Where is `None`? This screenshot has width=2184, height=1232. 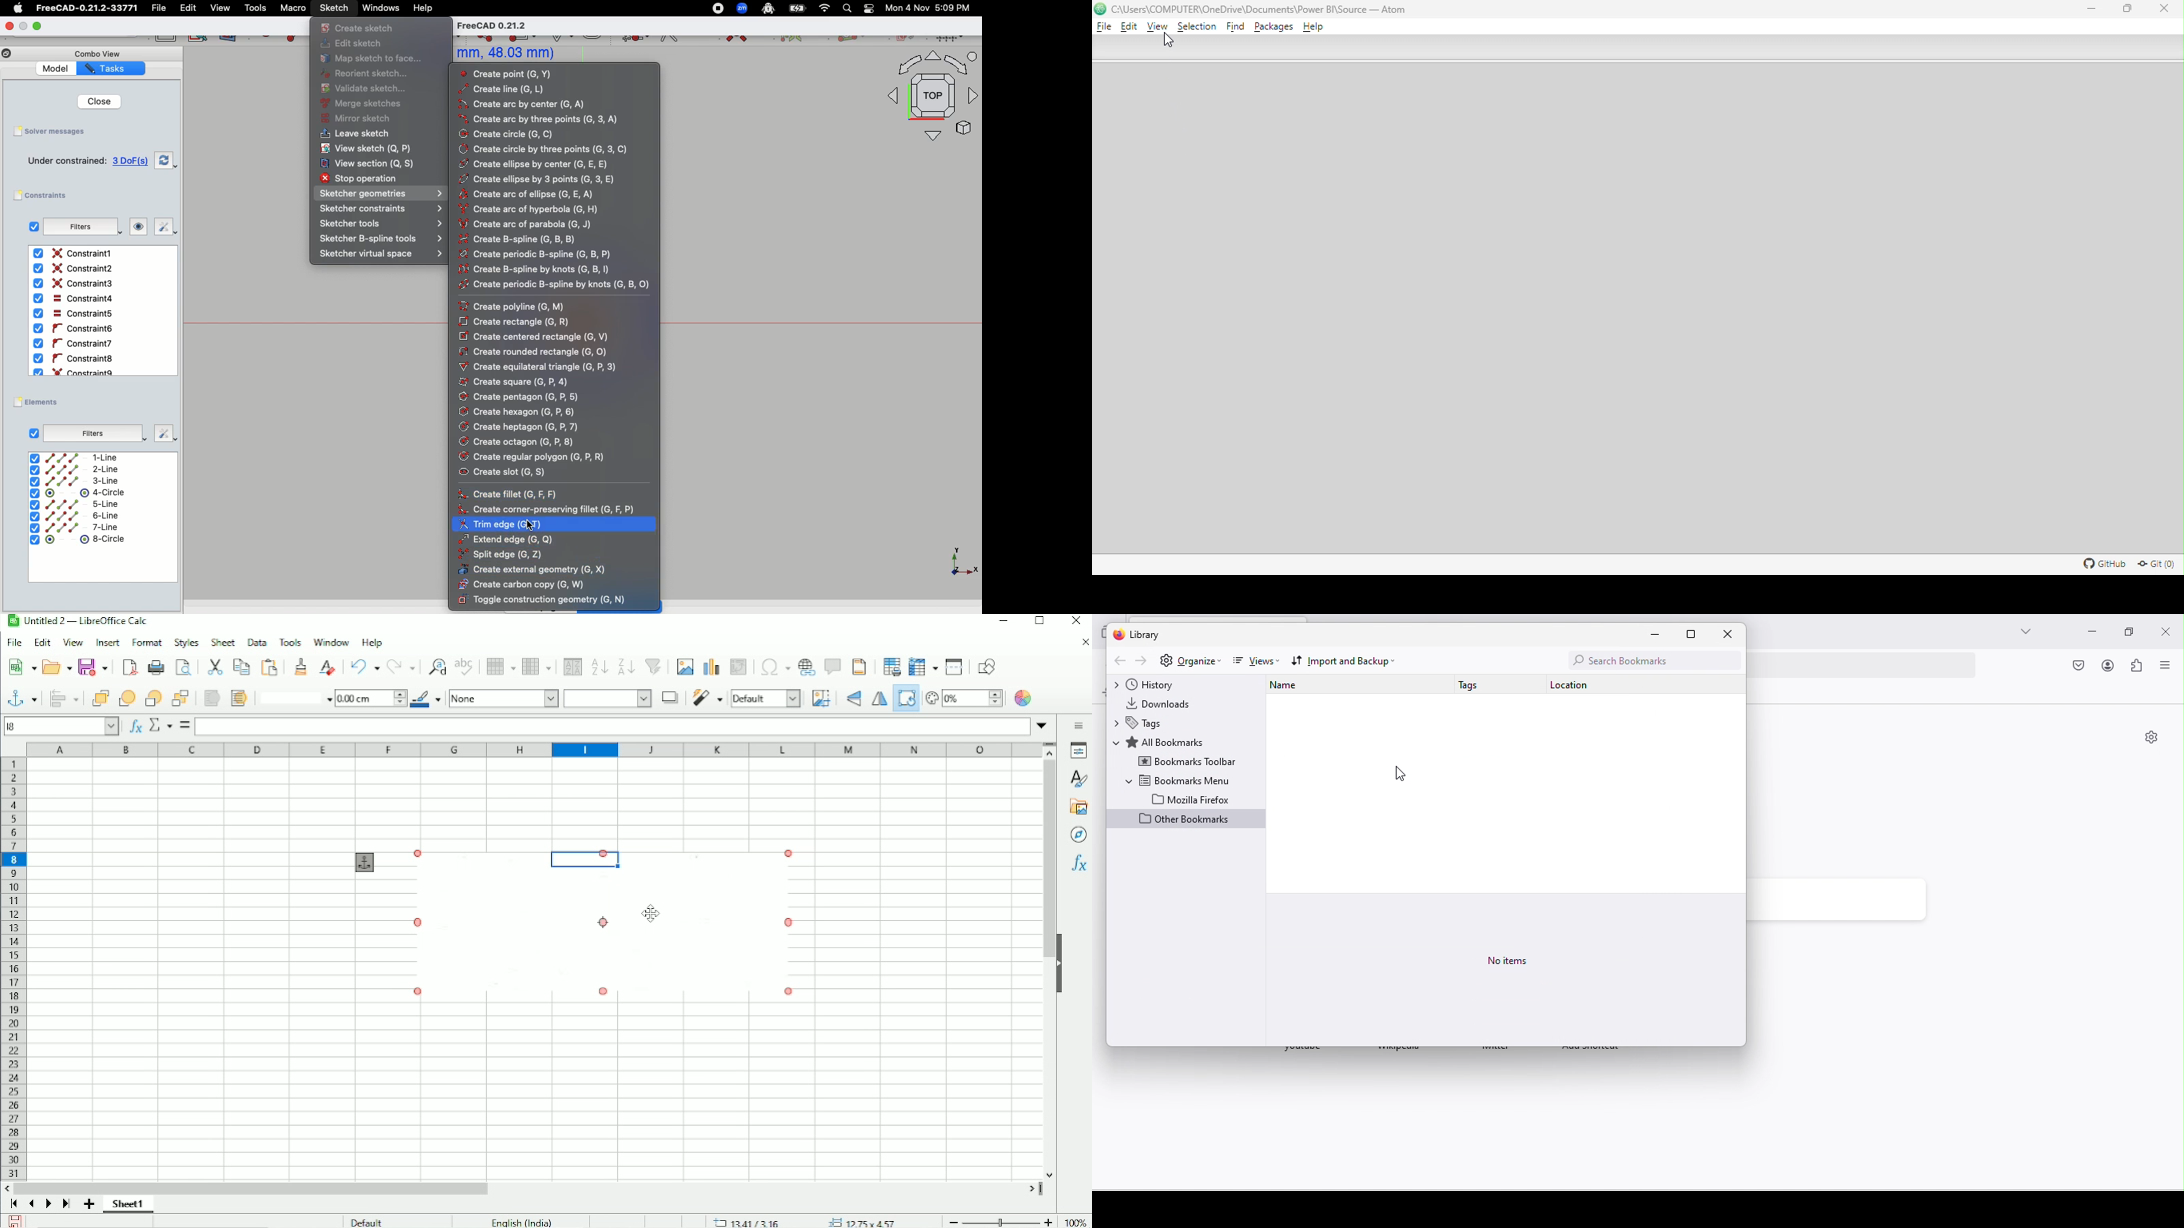 None is located at coordinates (503, 698).